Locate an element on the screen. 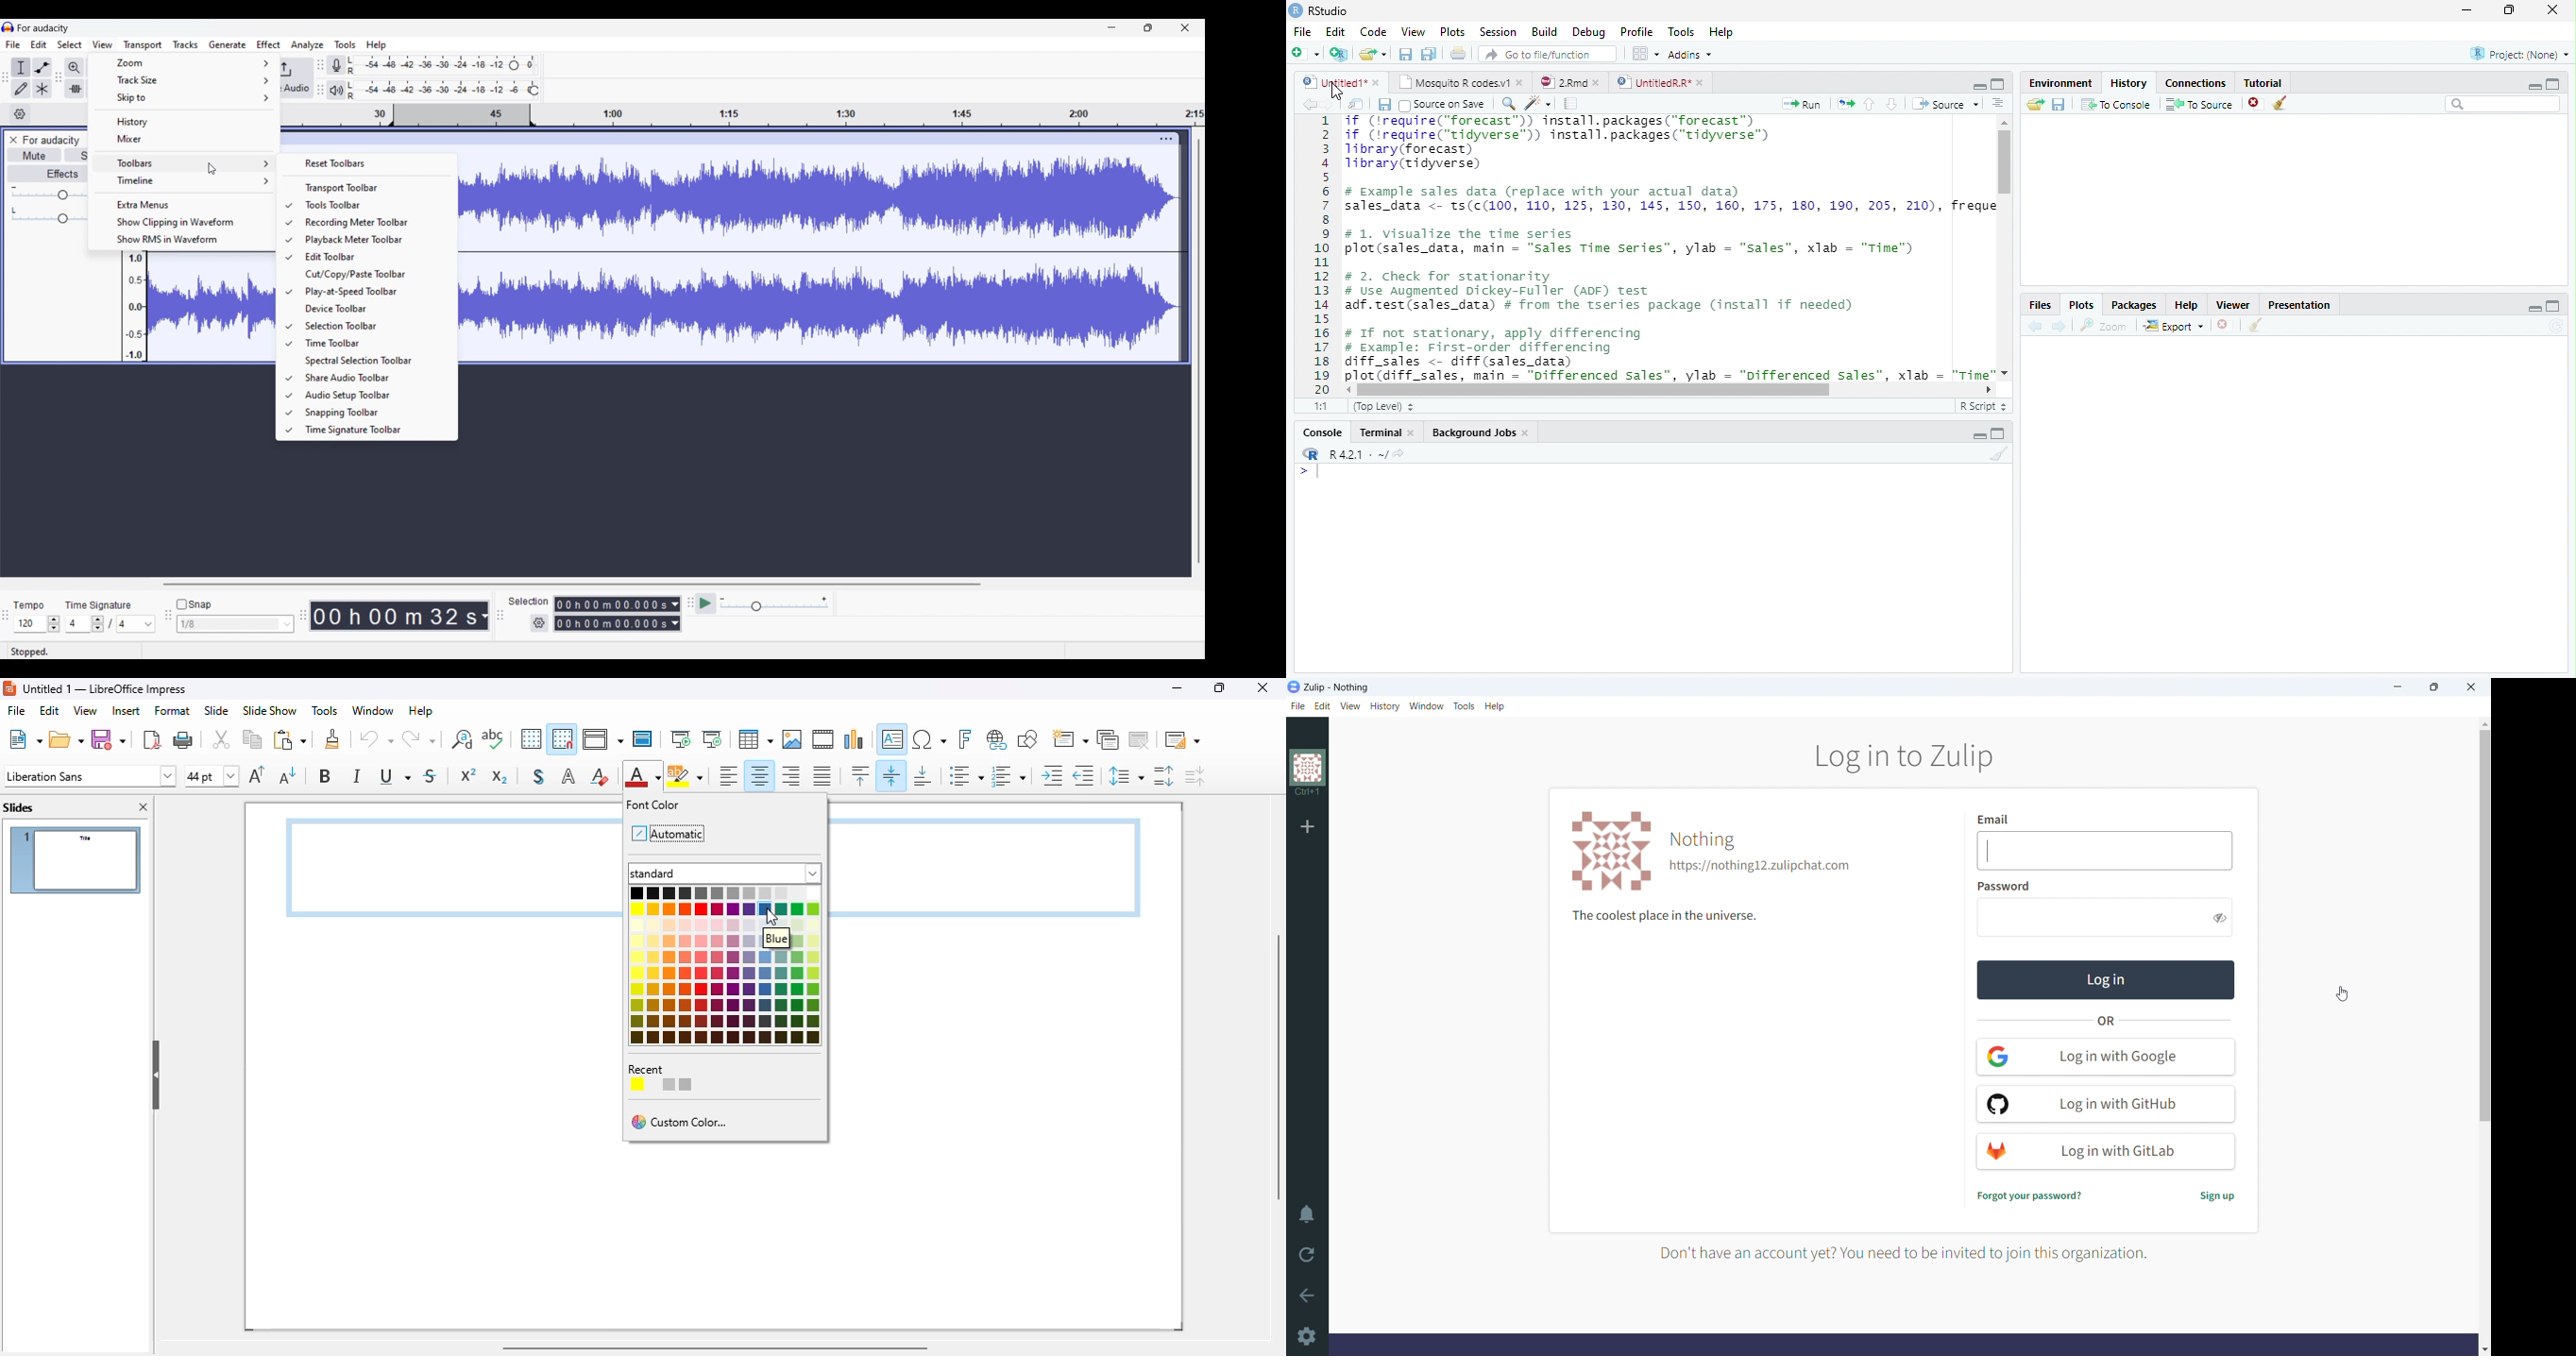 This screenshot has width=2576, height=1372. show draw functions is located at coordinates (1028, 739).